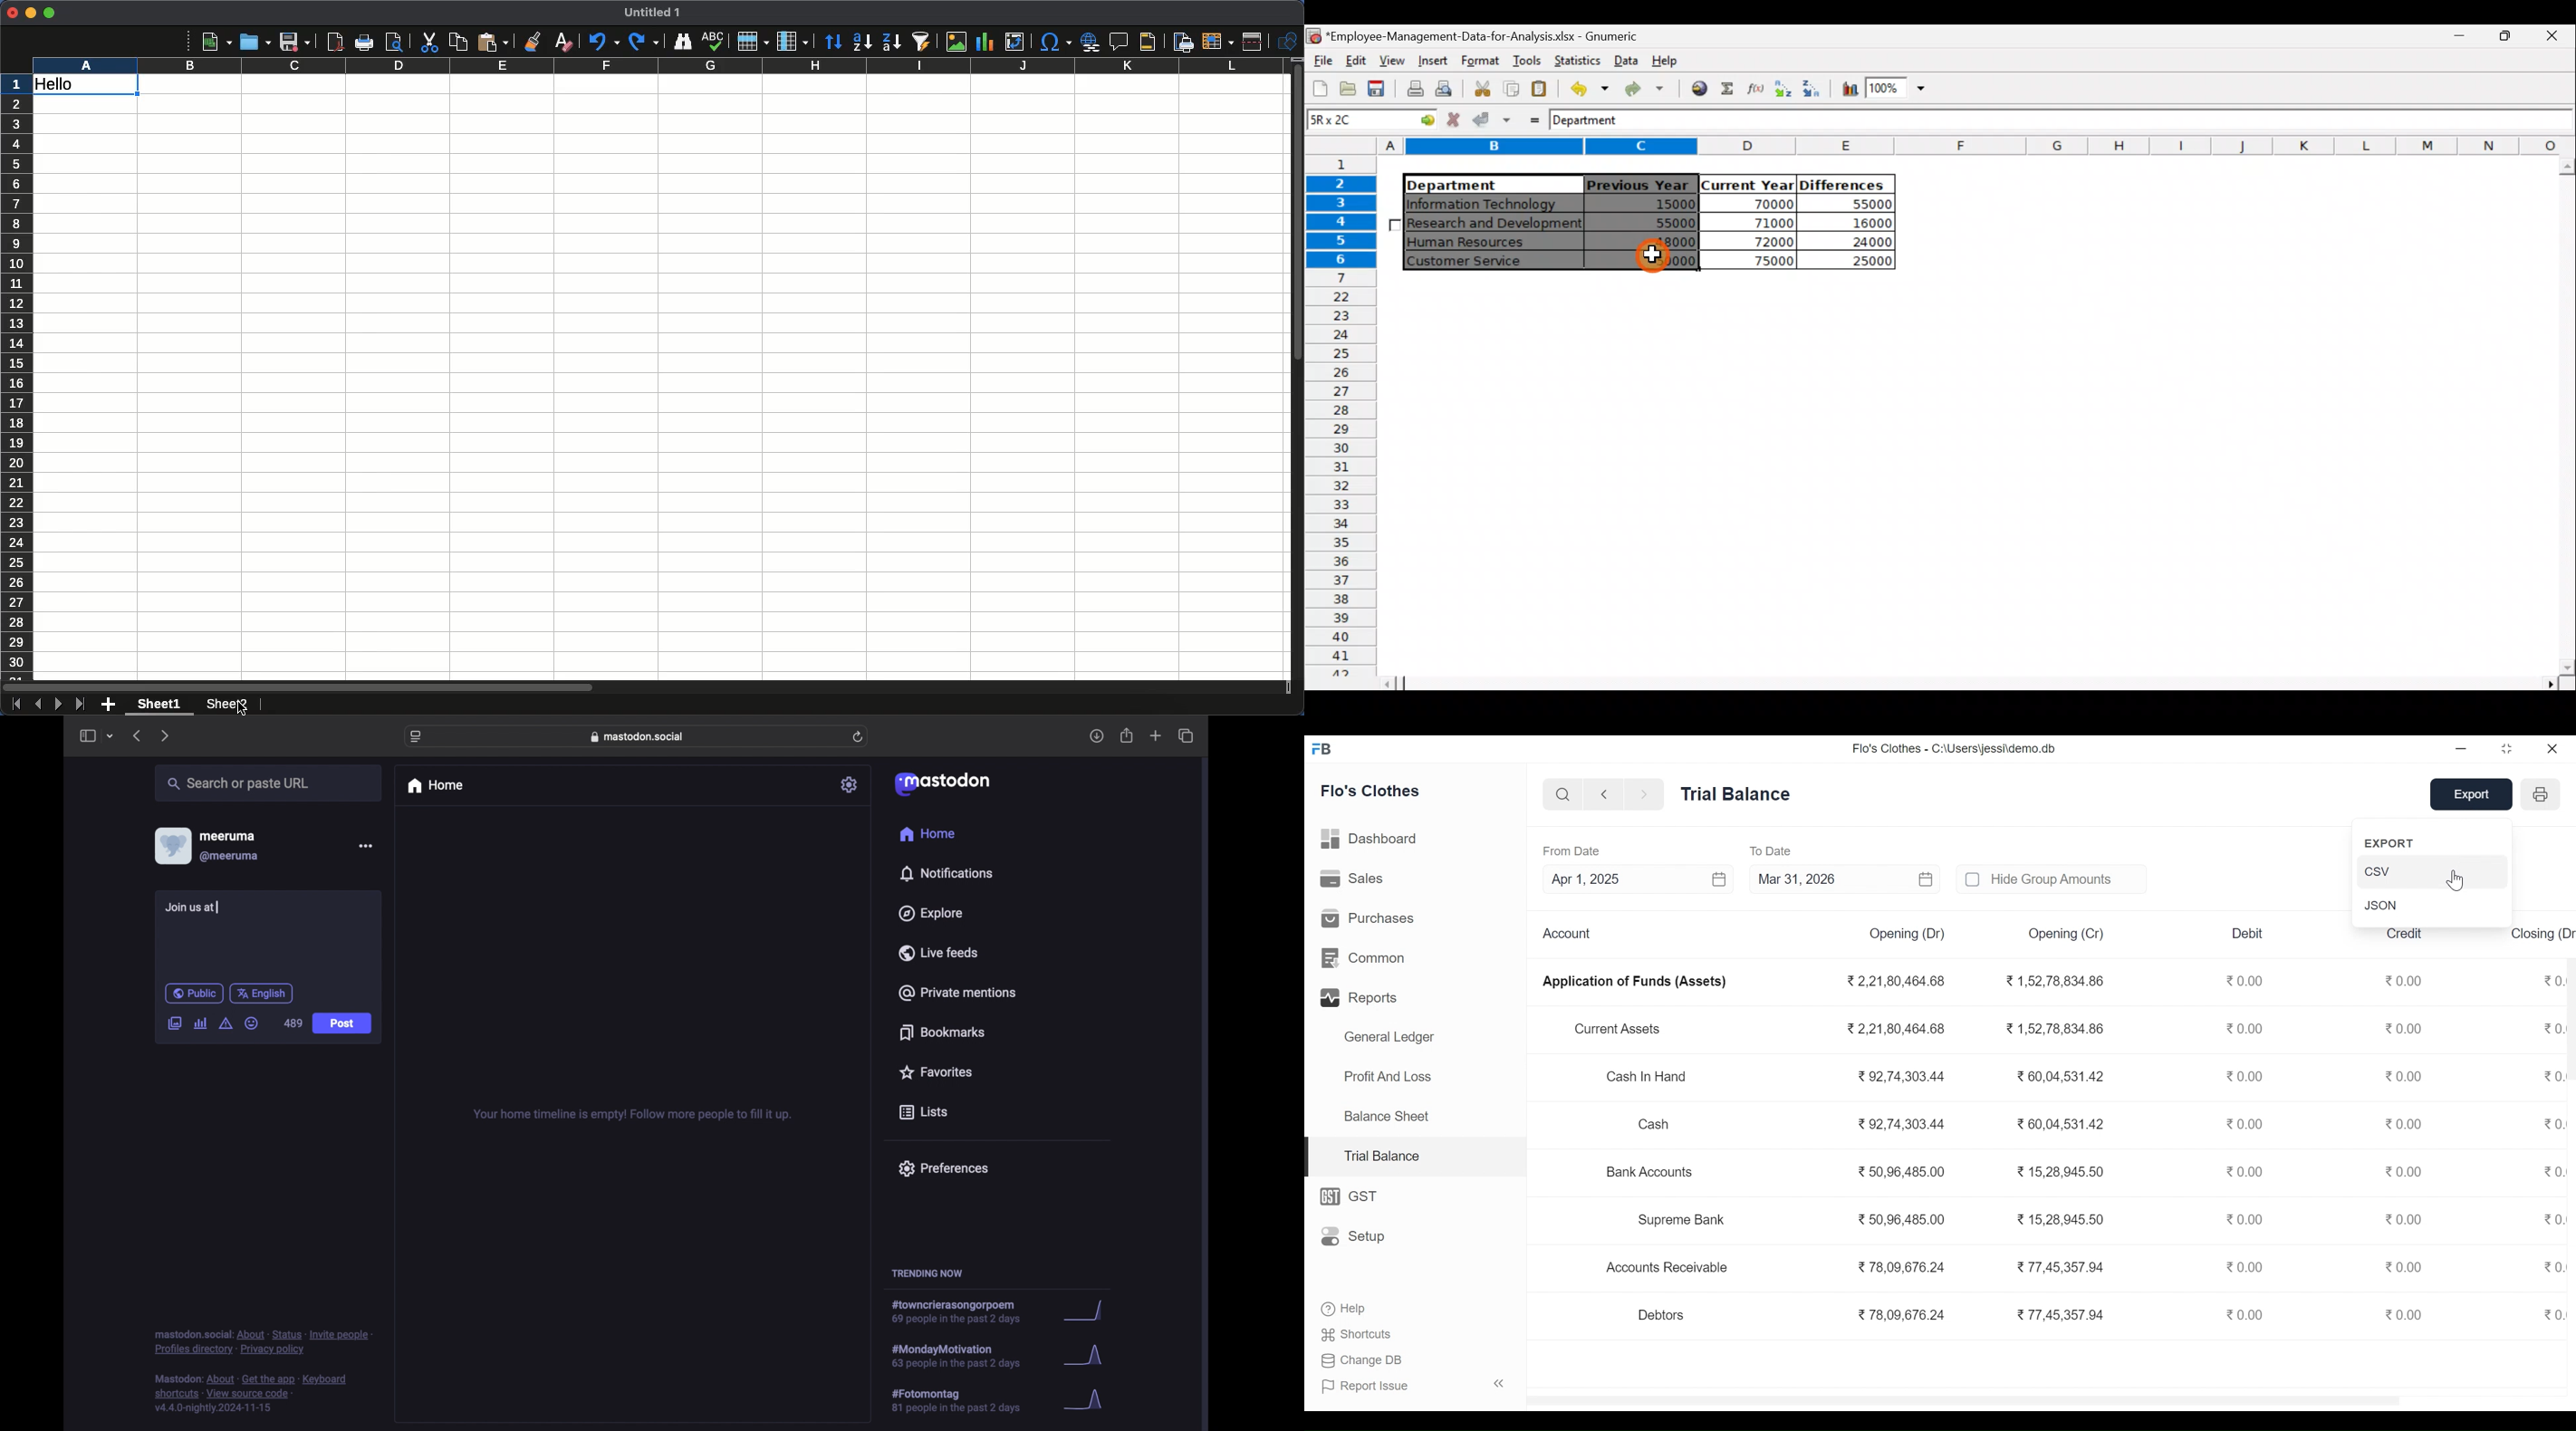 This screenshot has height=1456, width=2576. I want to click on Setup, so click(1353, 1237).